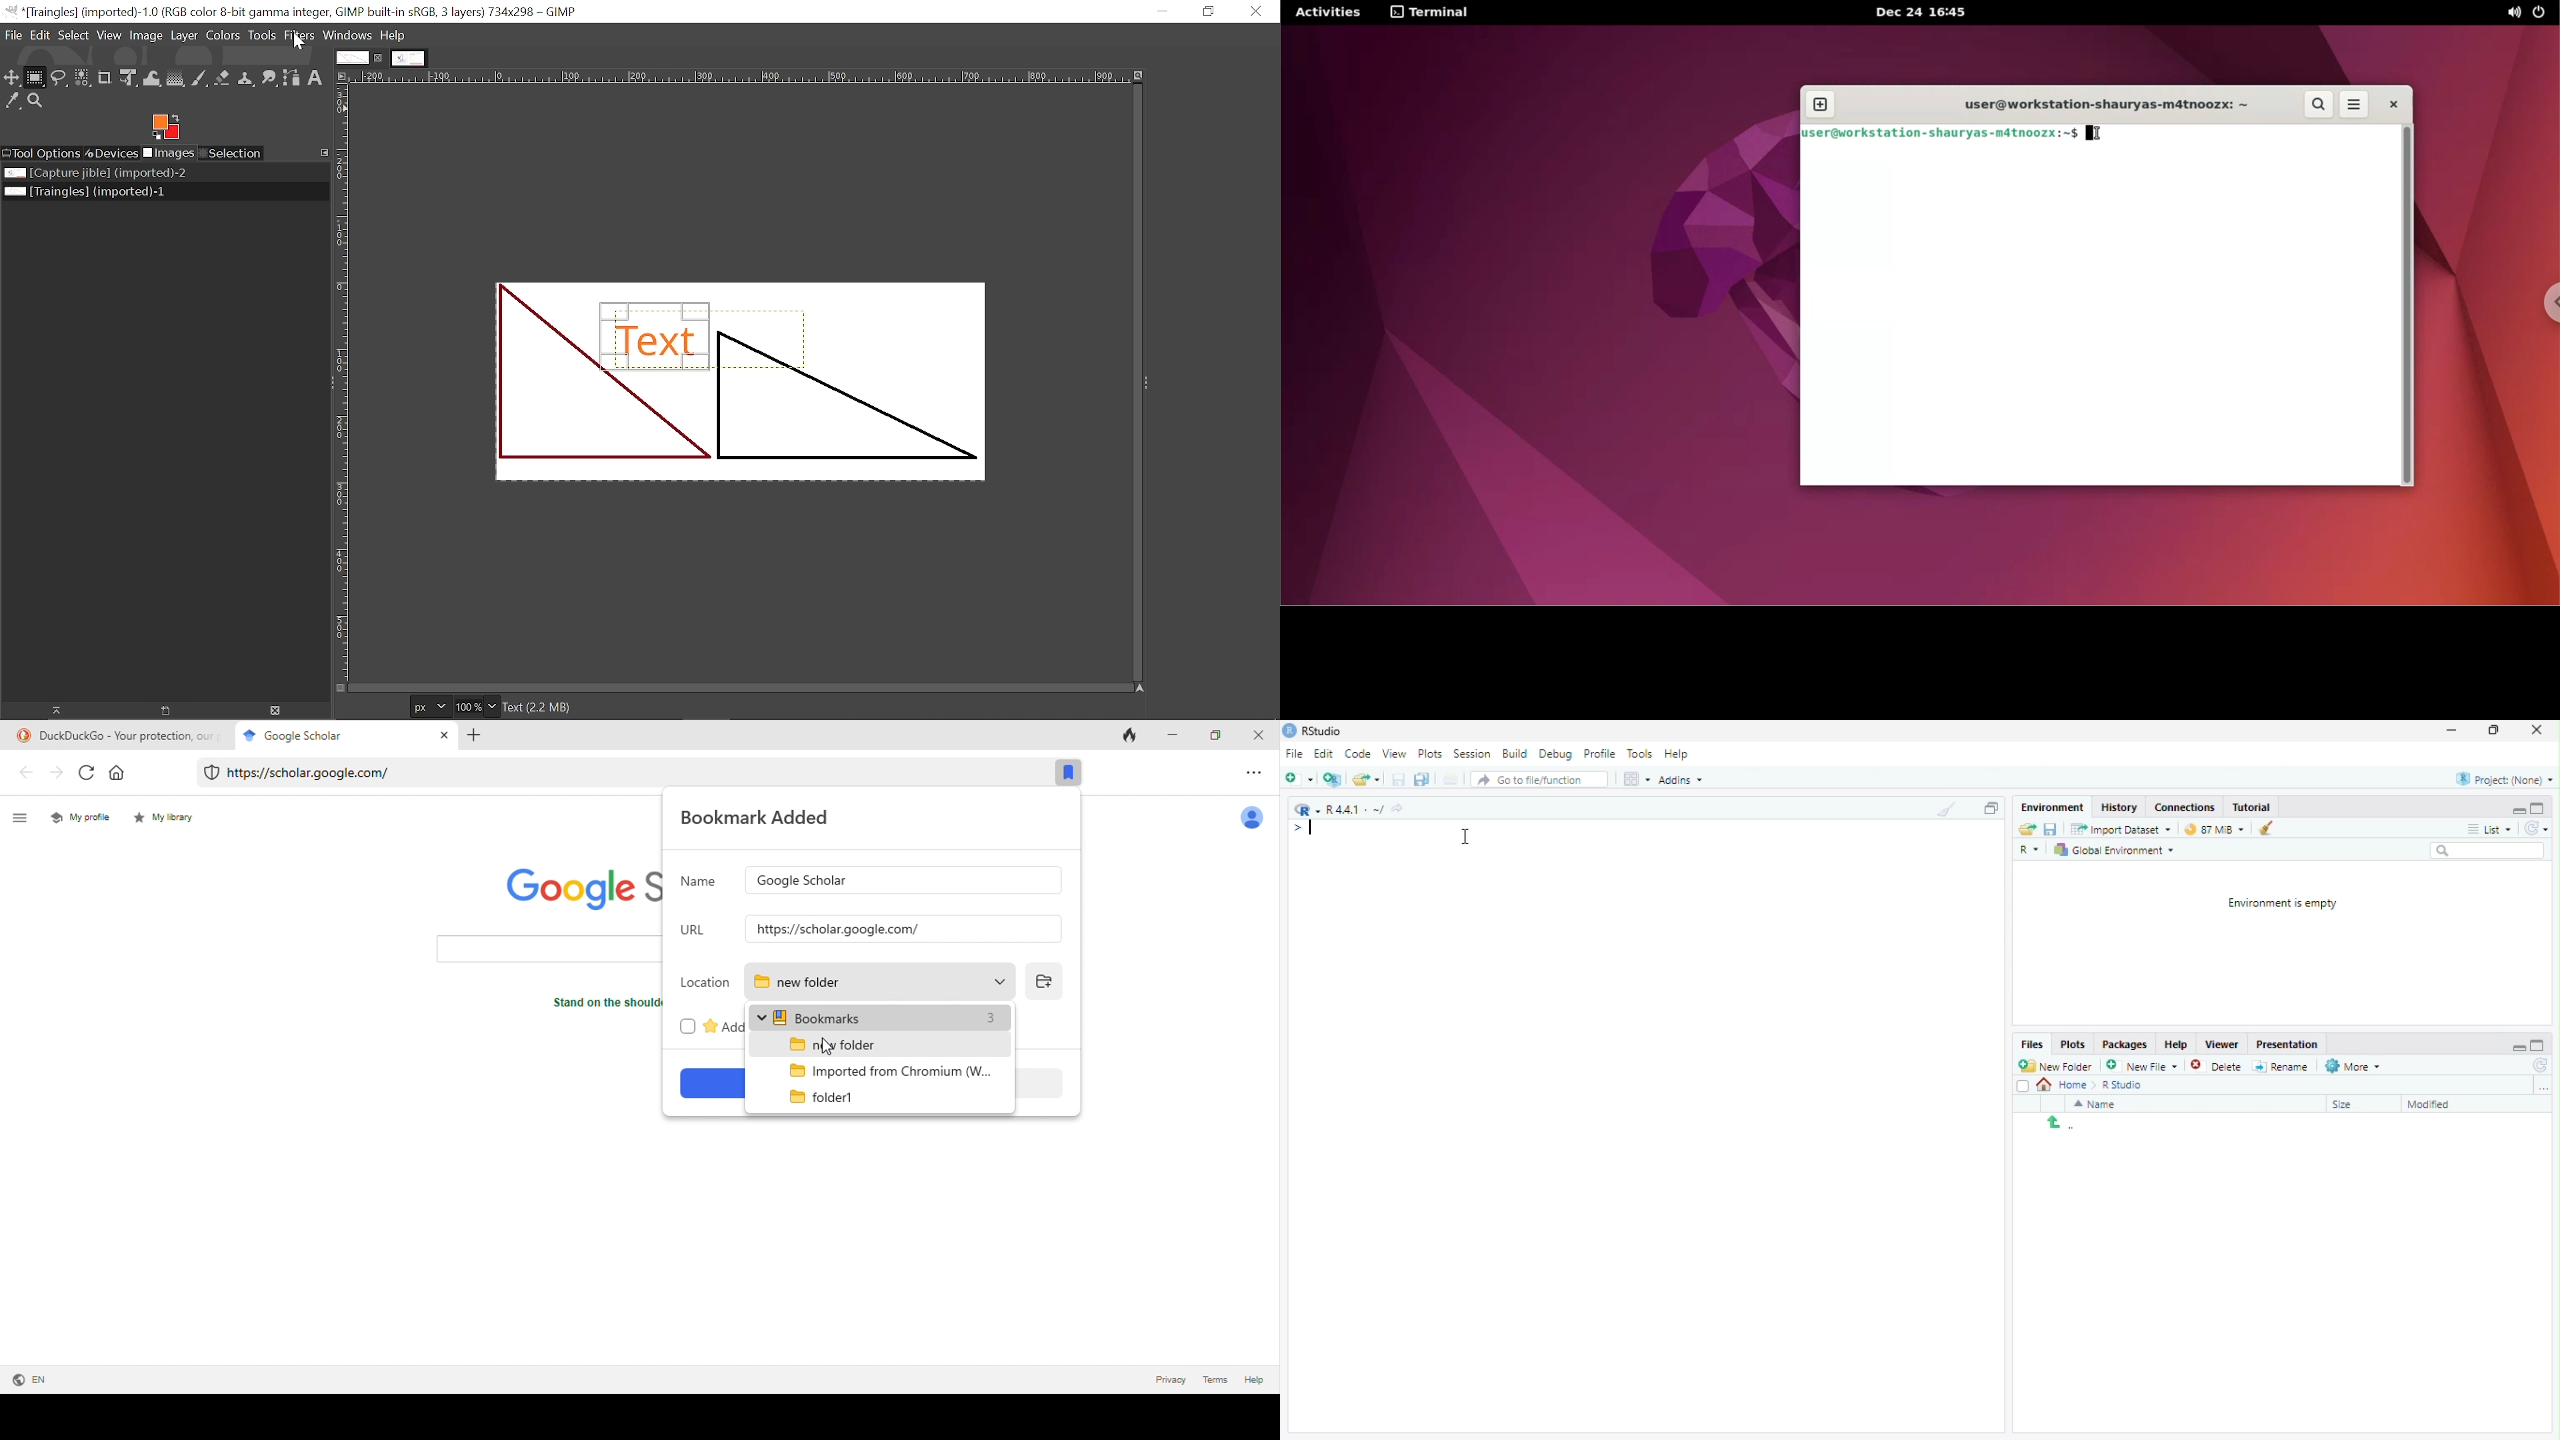 The height and width of the screenshot is (1456, 2576). I want to click on Home, so click(2068, 1085).